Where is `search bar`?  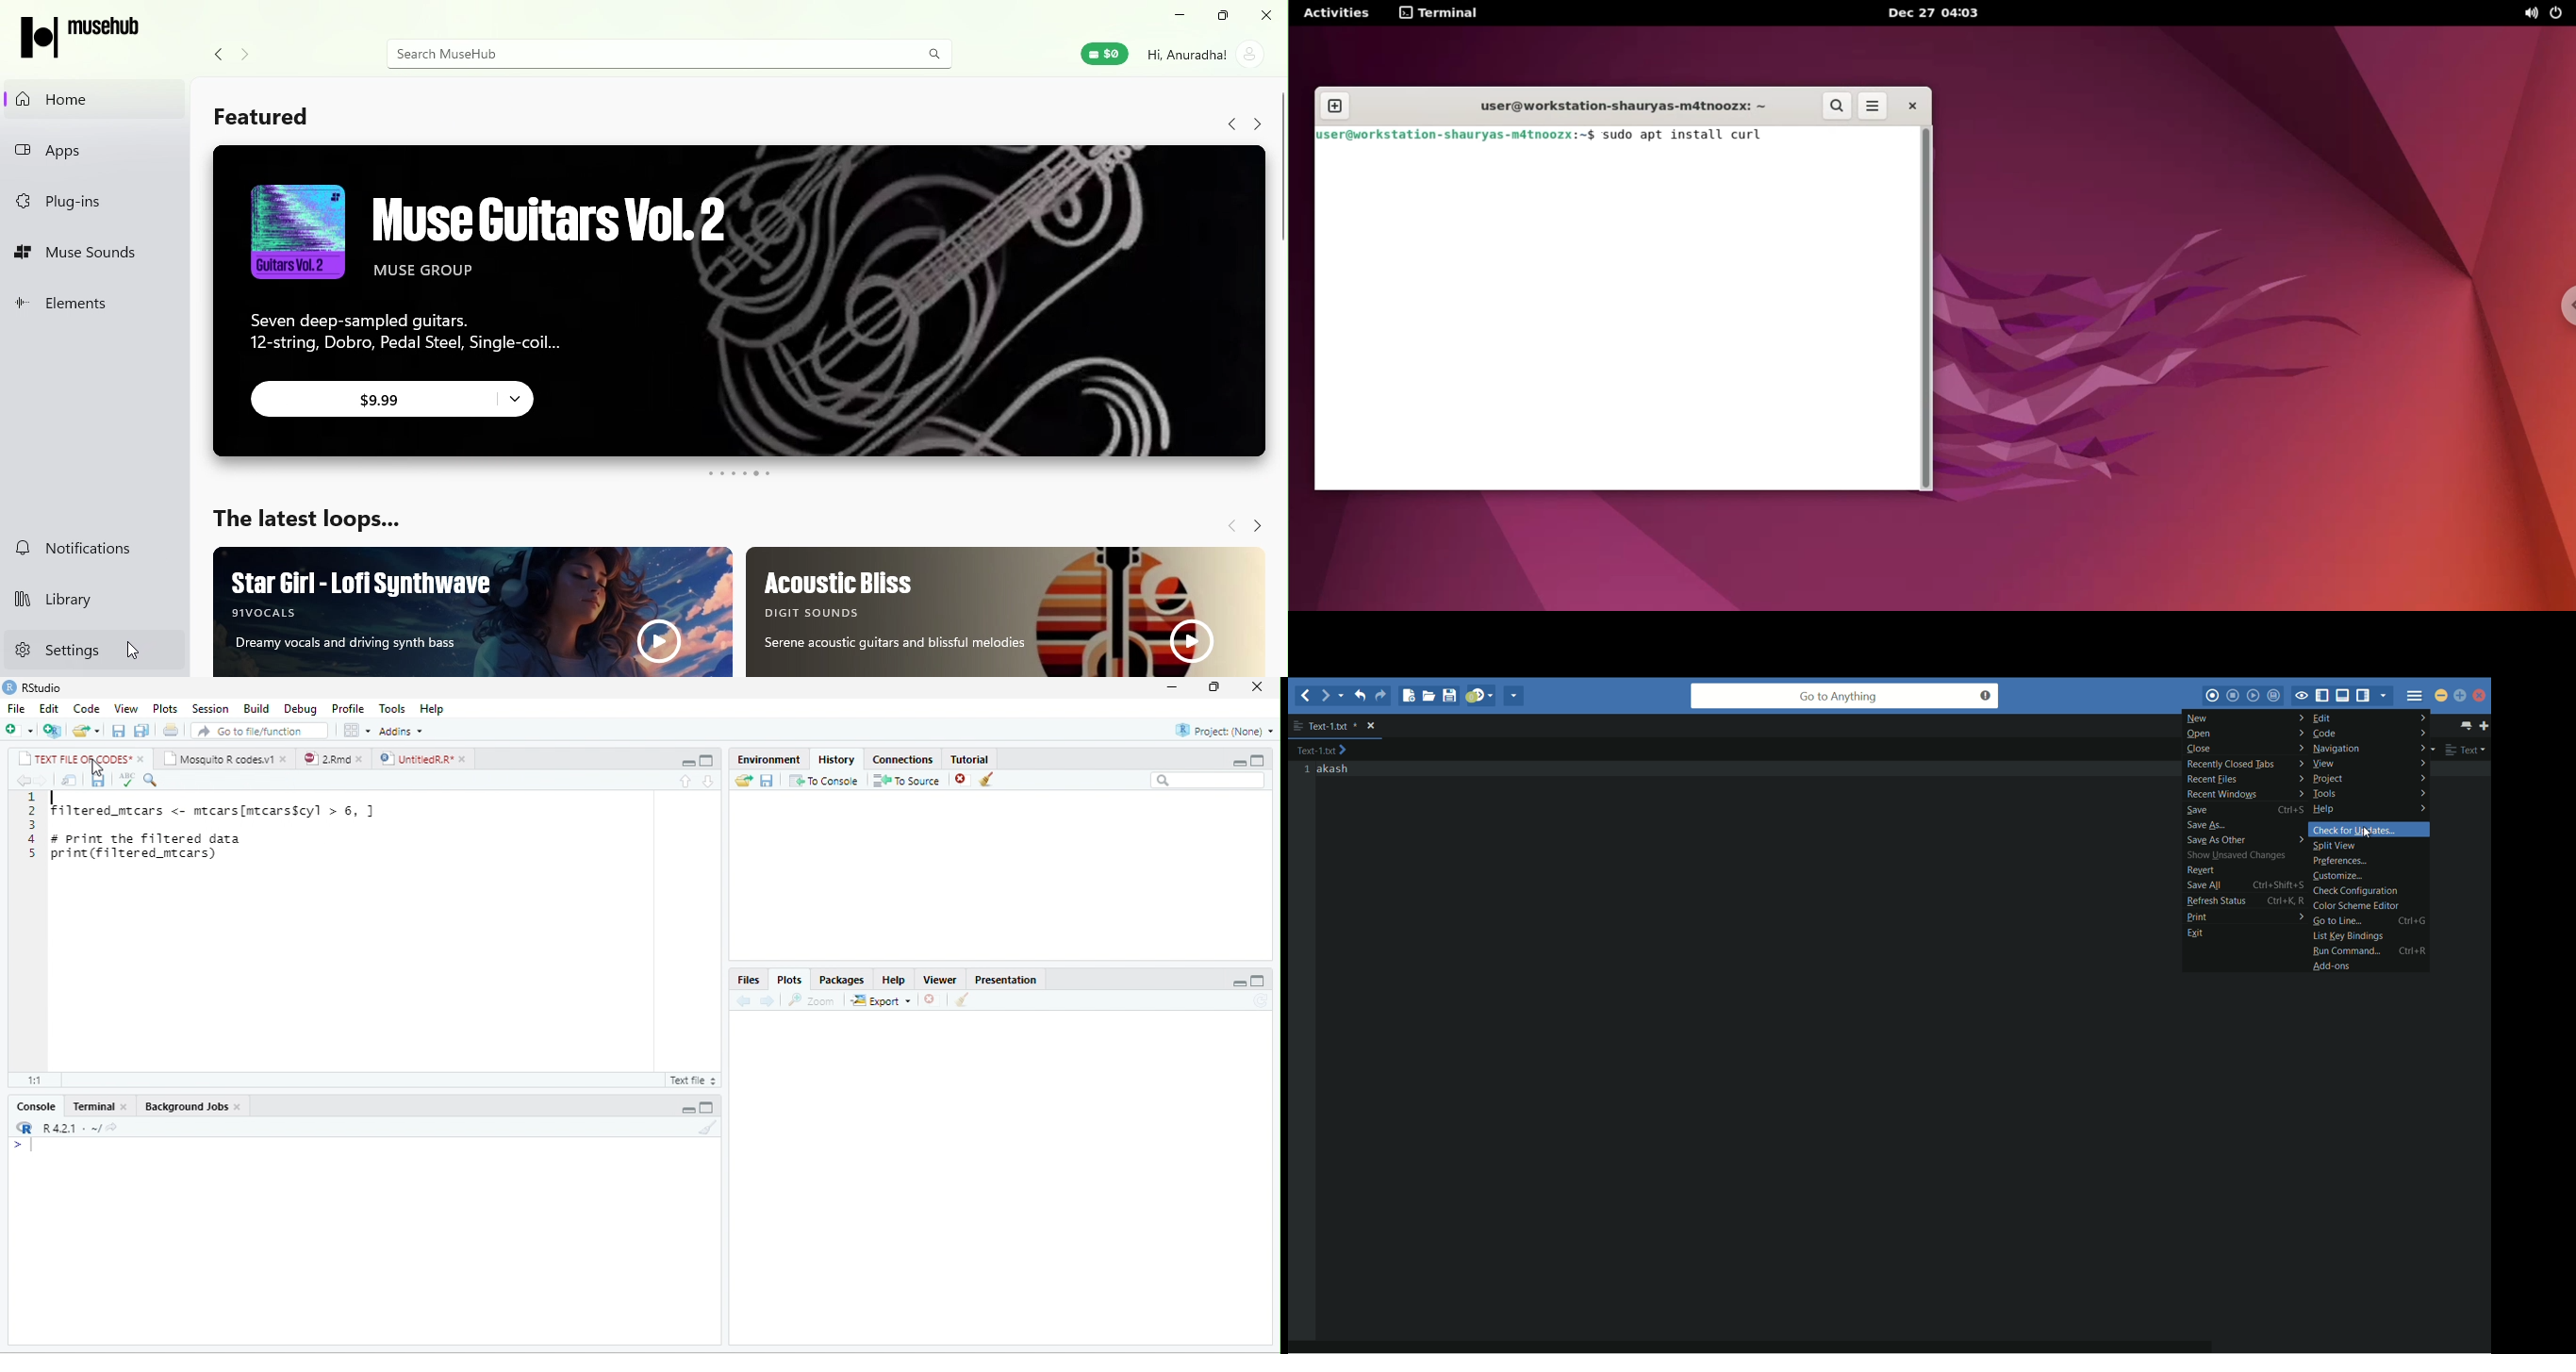 search bar is located at coordinates (1208, 780).